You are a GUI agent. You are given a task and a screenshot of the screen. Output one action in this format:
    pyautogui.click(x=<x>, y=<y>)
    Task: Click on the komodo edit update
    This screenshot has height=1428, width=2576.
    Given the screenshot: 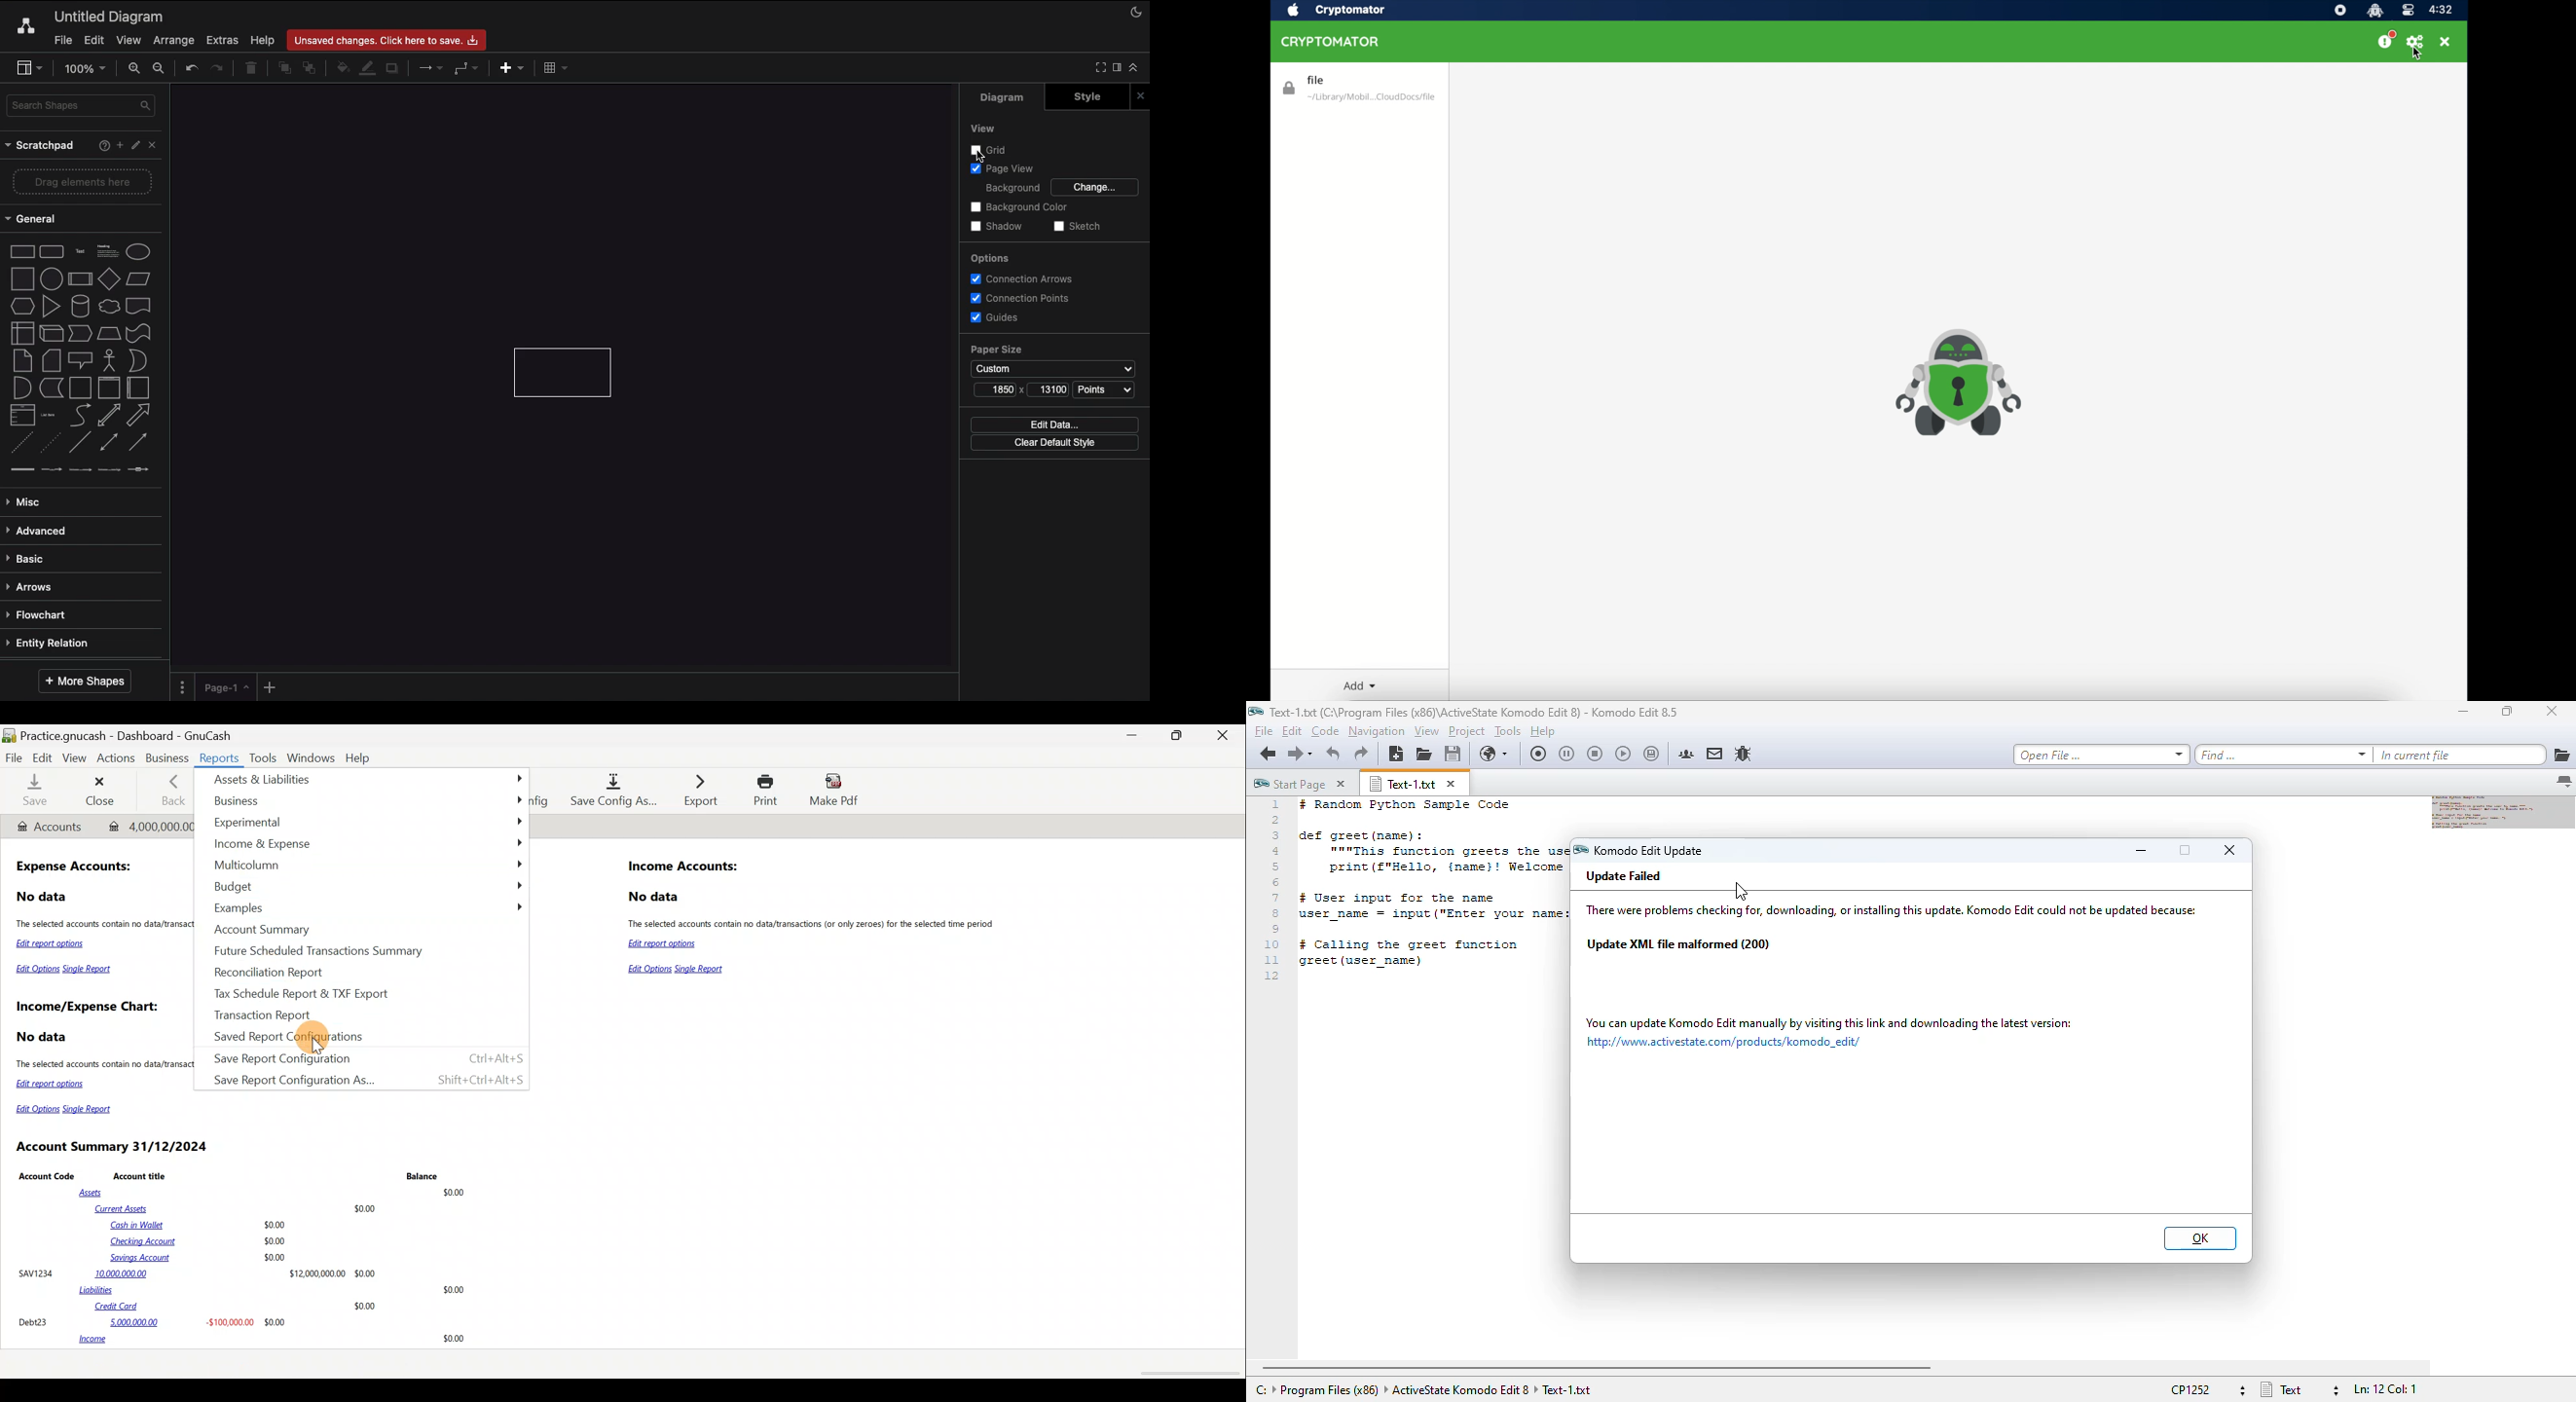 What is the action you would take?
    pyautogui.click(x=1638, y=851)
    